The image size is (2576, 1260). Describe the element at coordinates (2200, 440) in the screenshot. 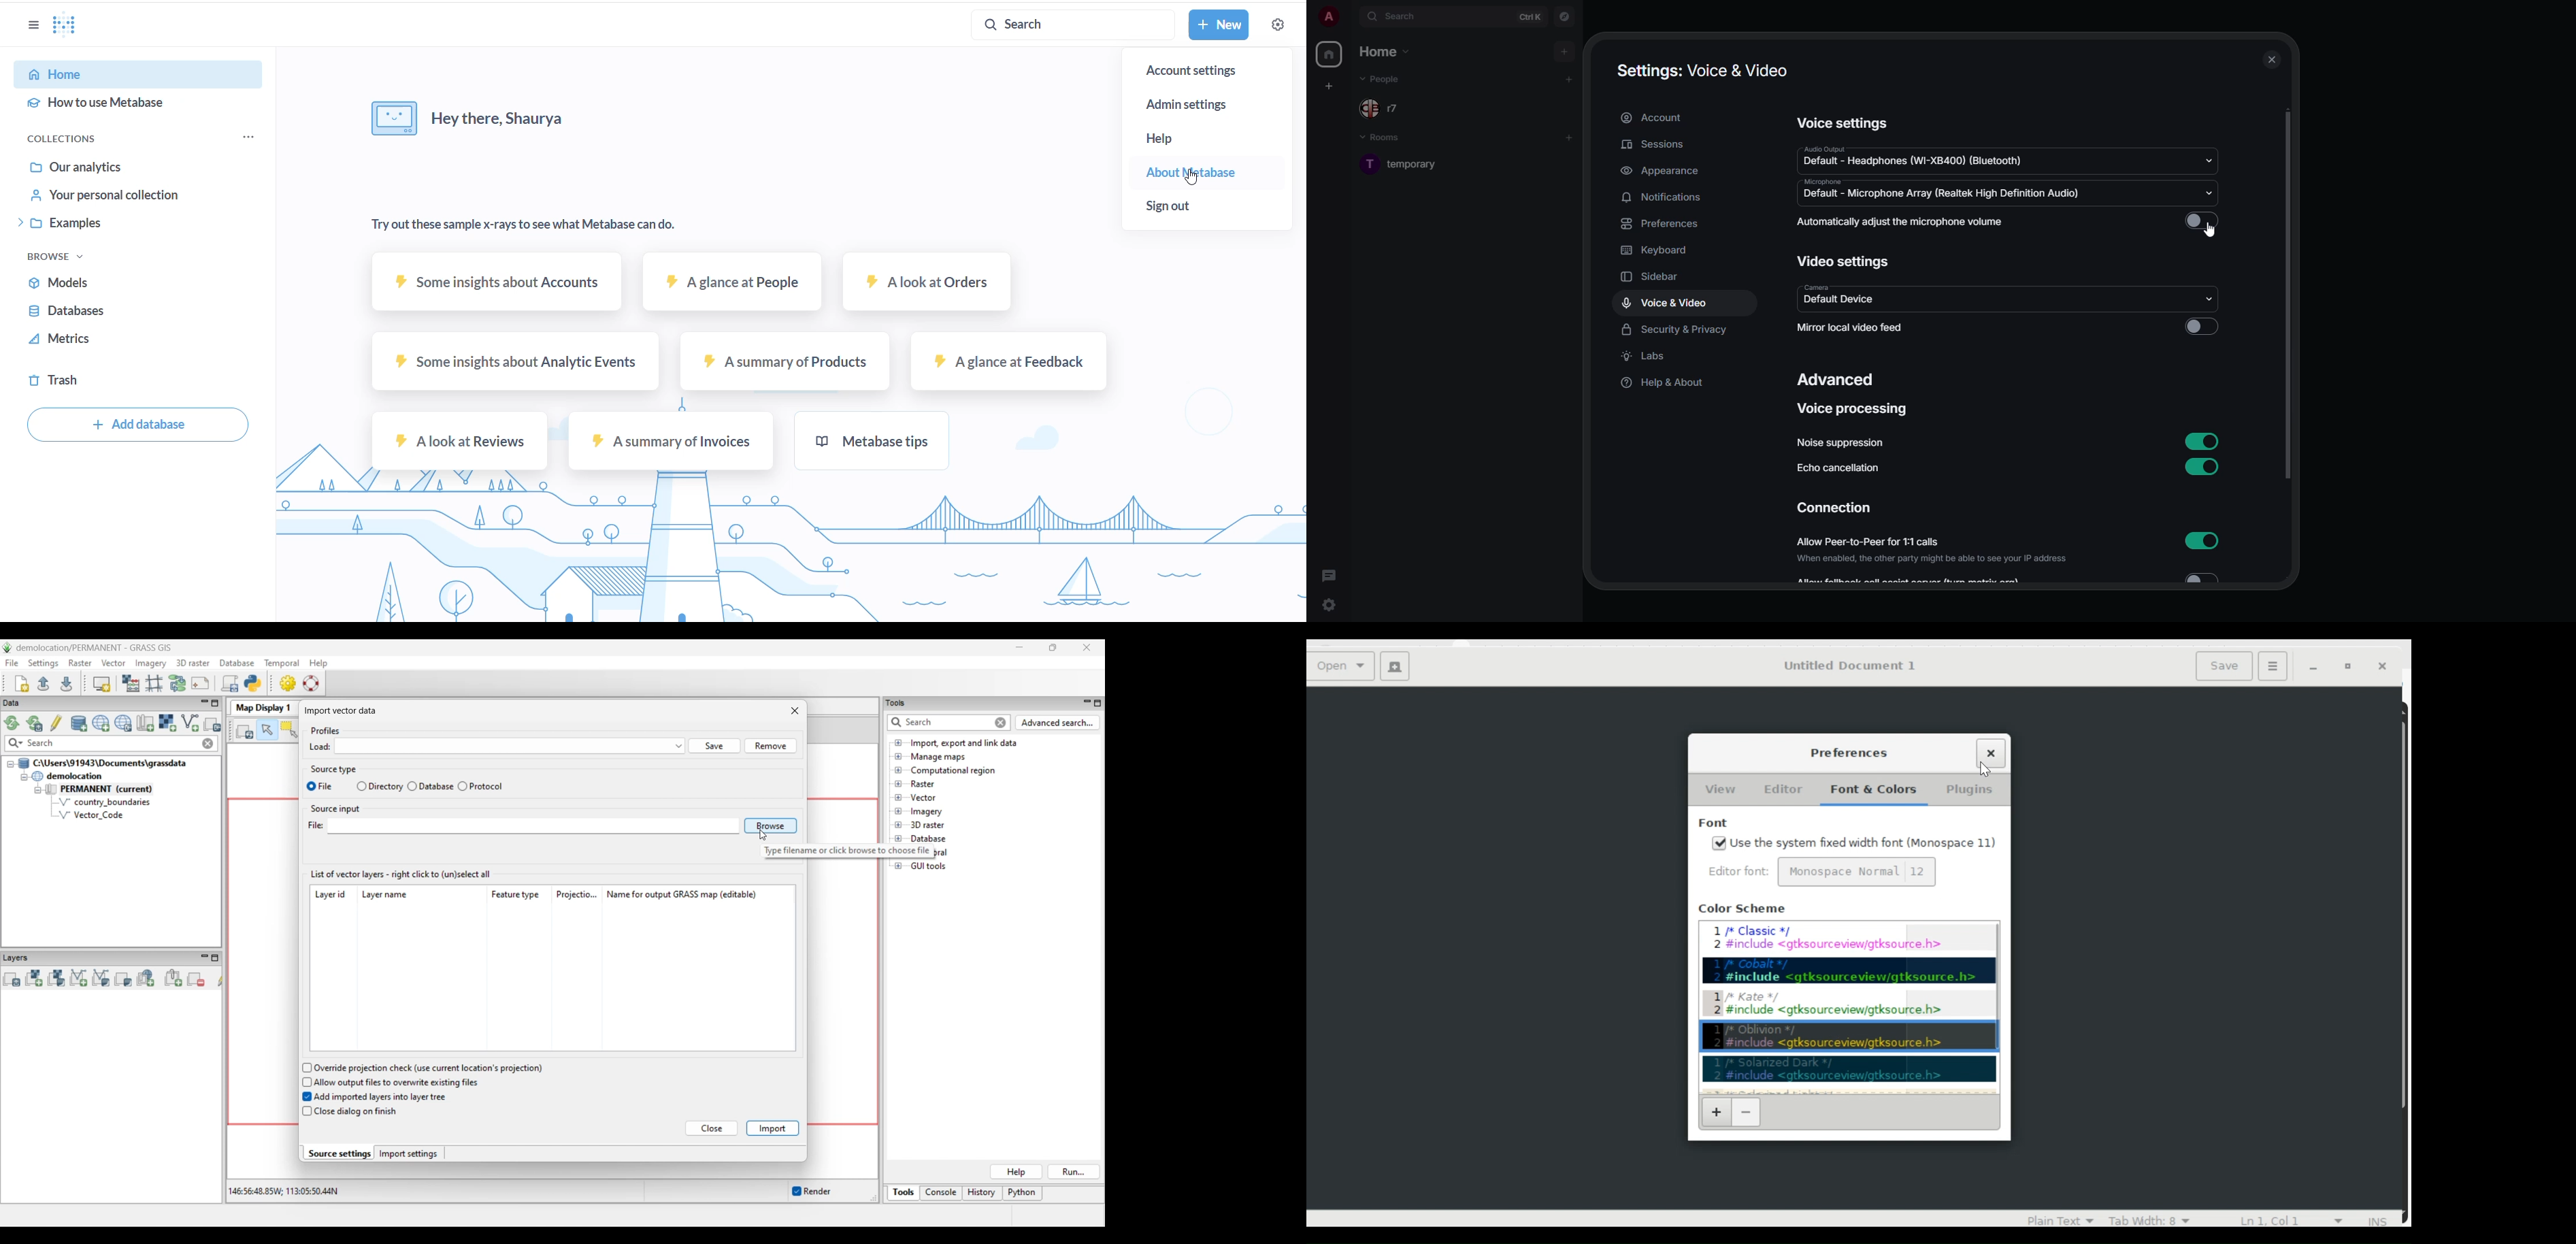

I see `enabled` at that location.